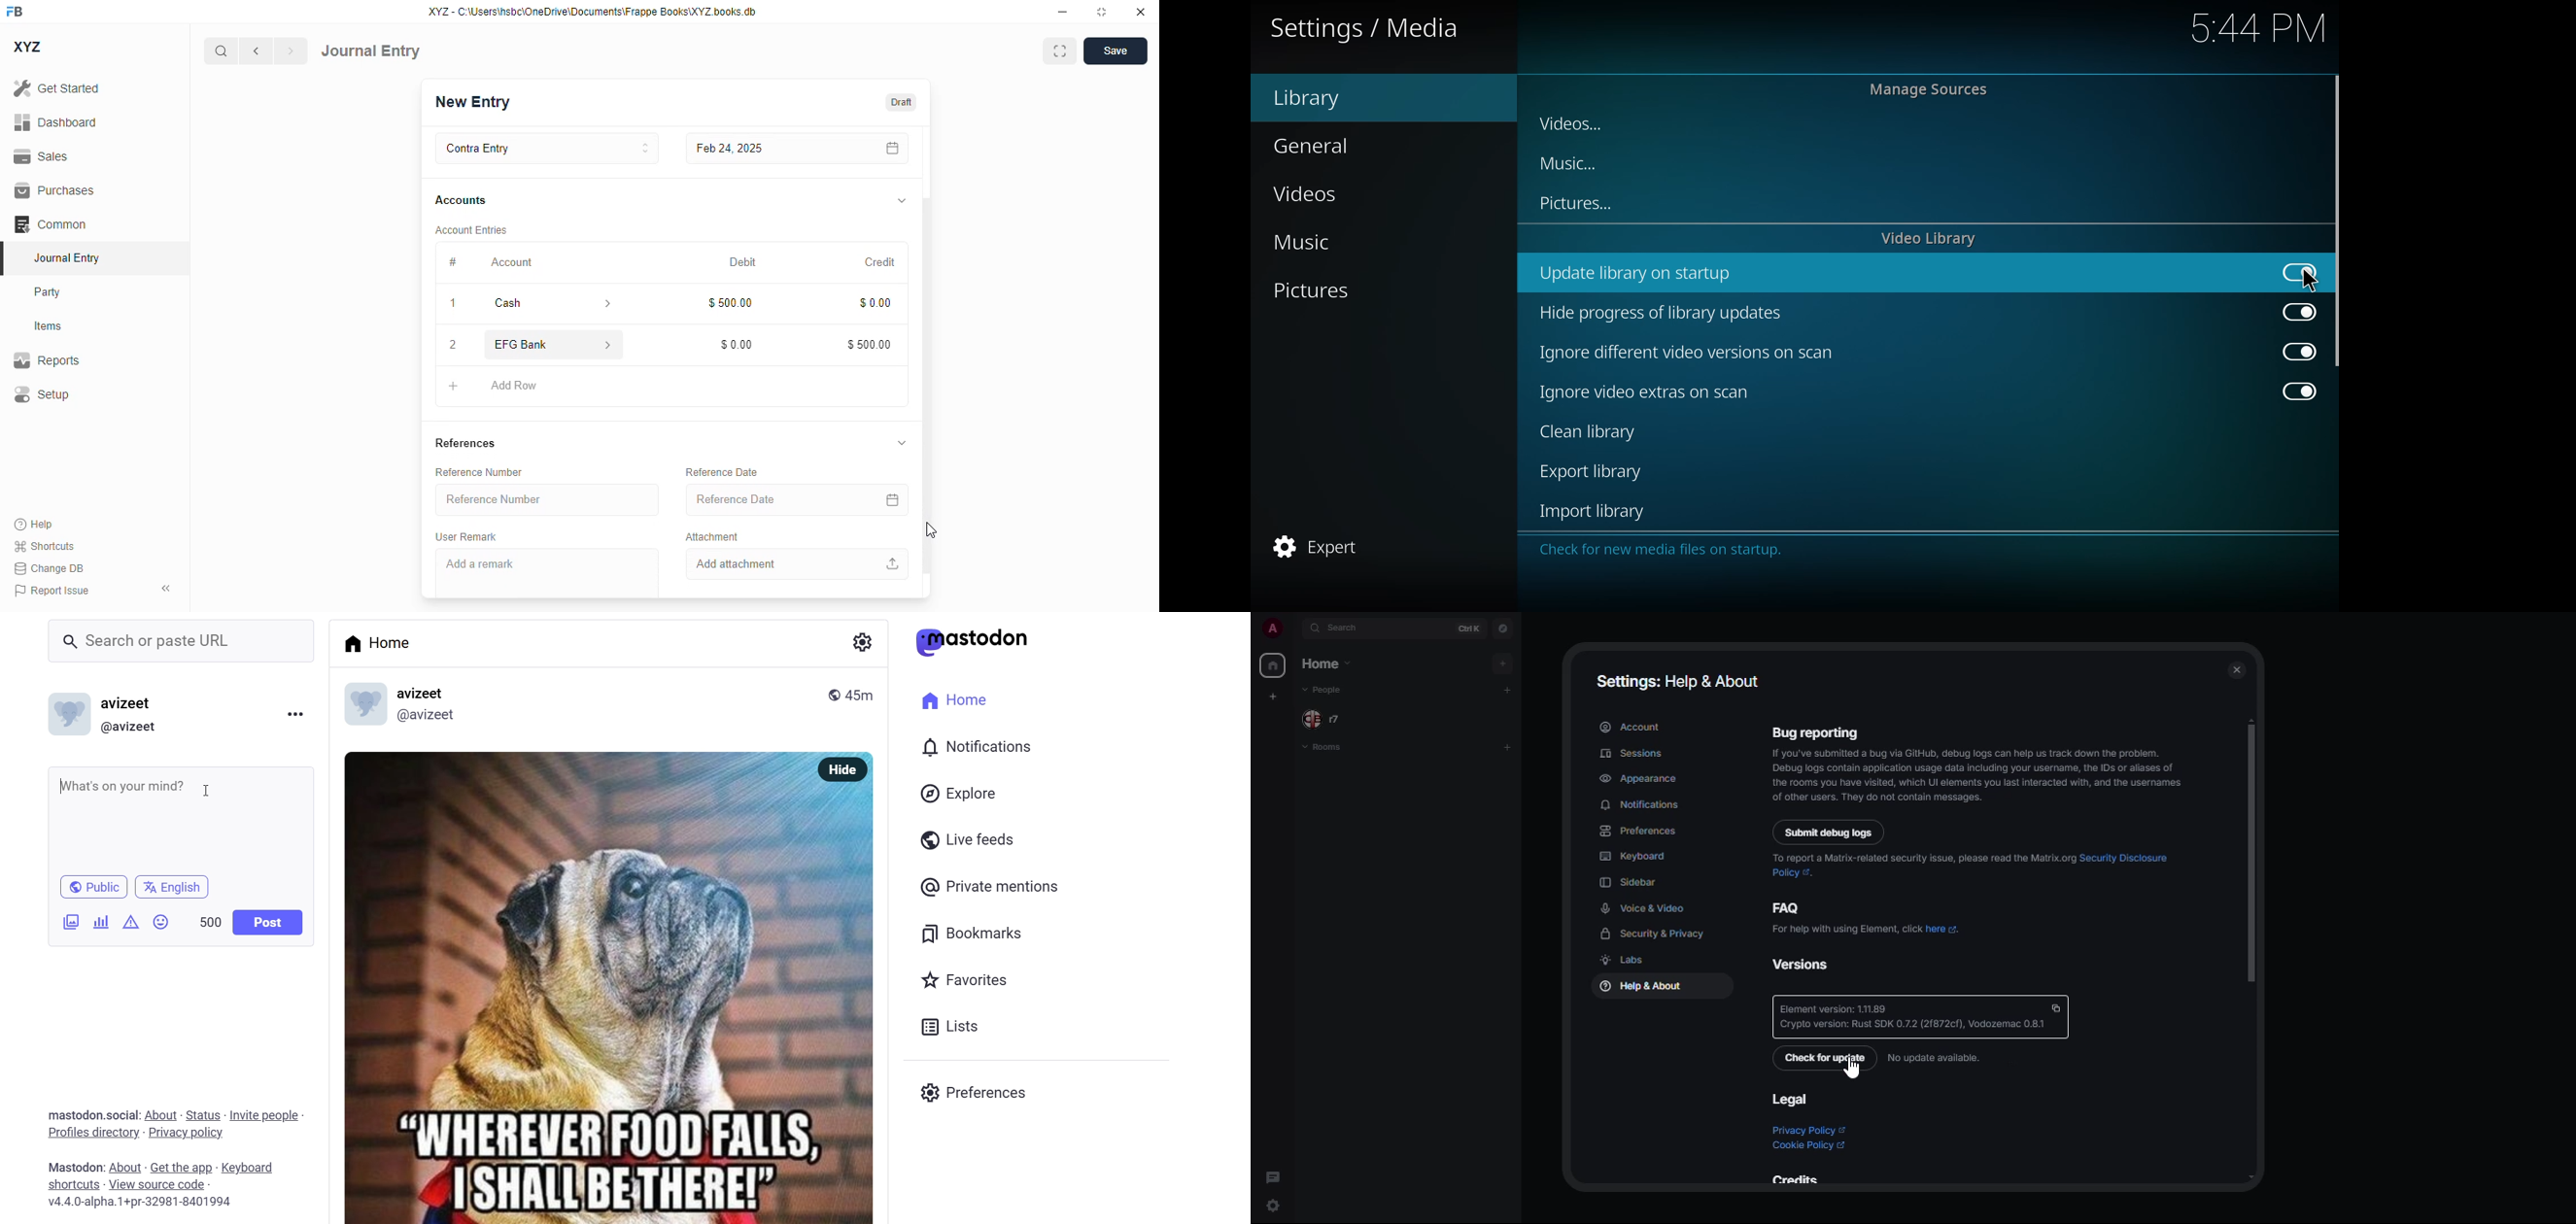  What do you see at coordinates (1575, 202) in the screenshot?
I see `pictures` at bounding box center [1575, 202].